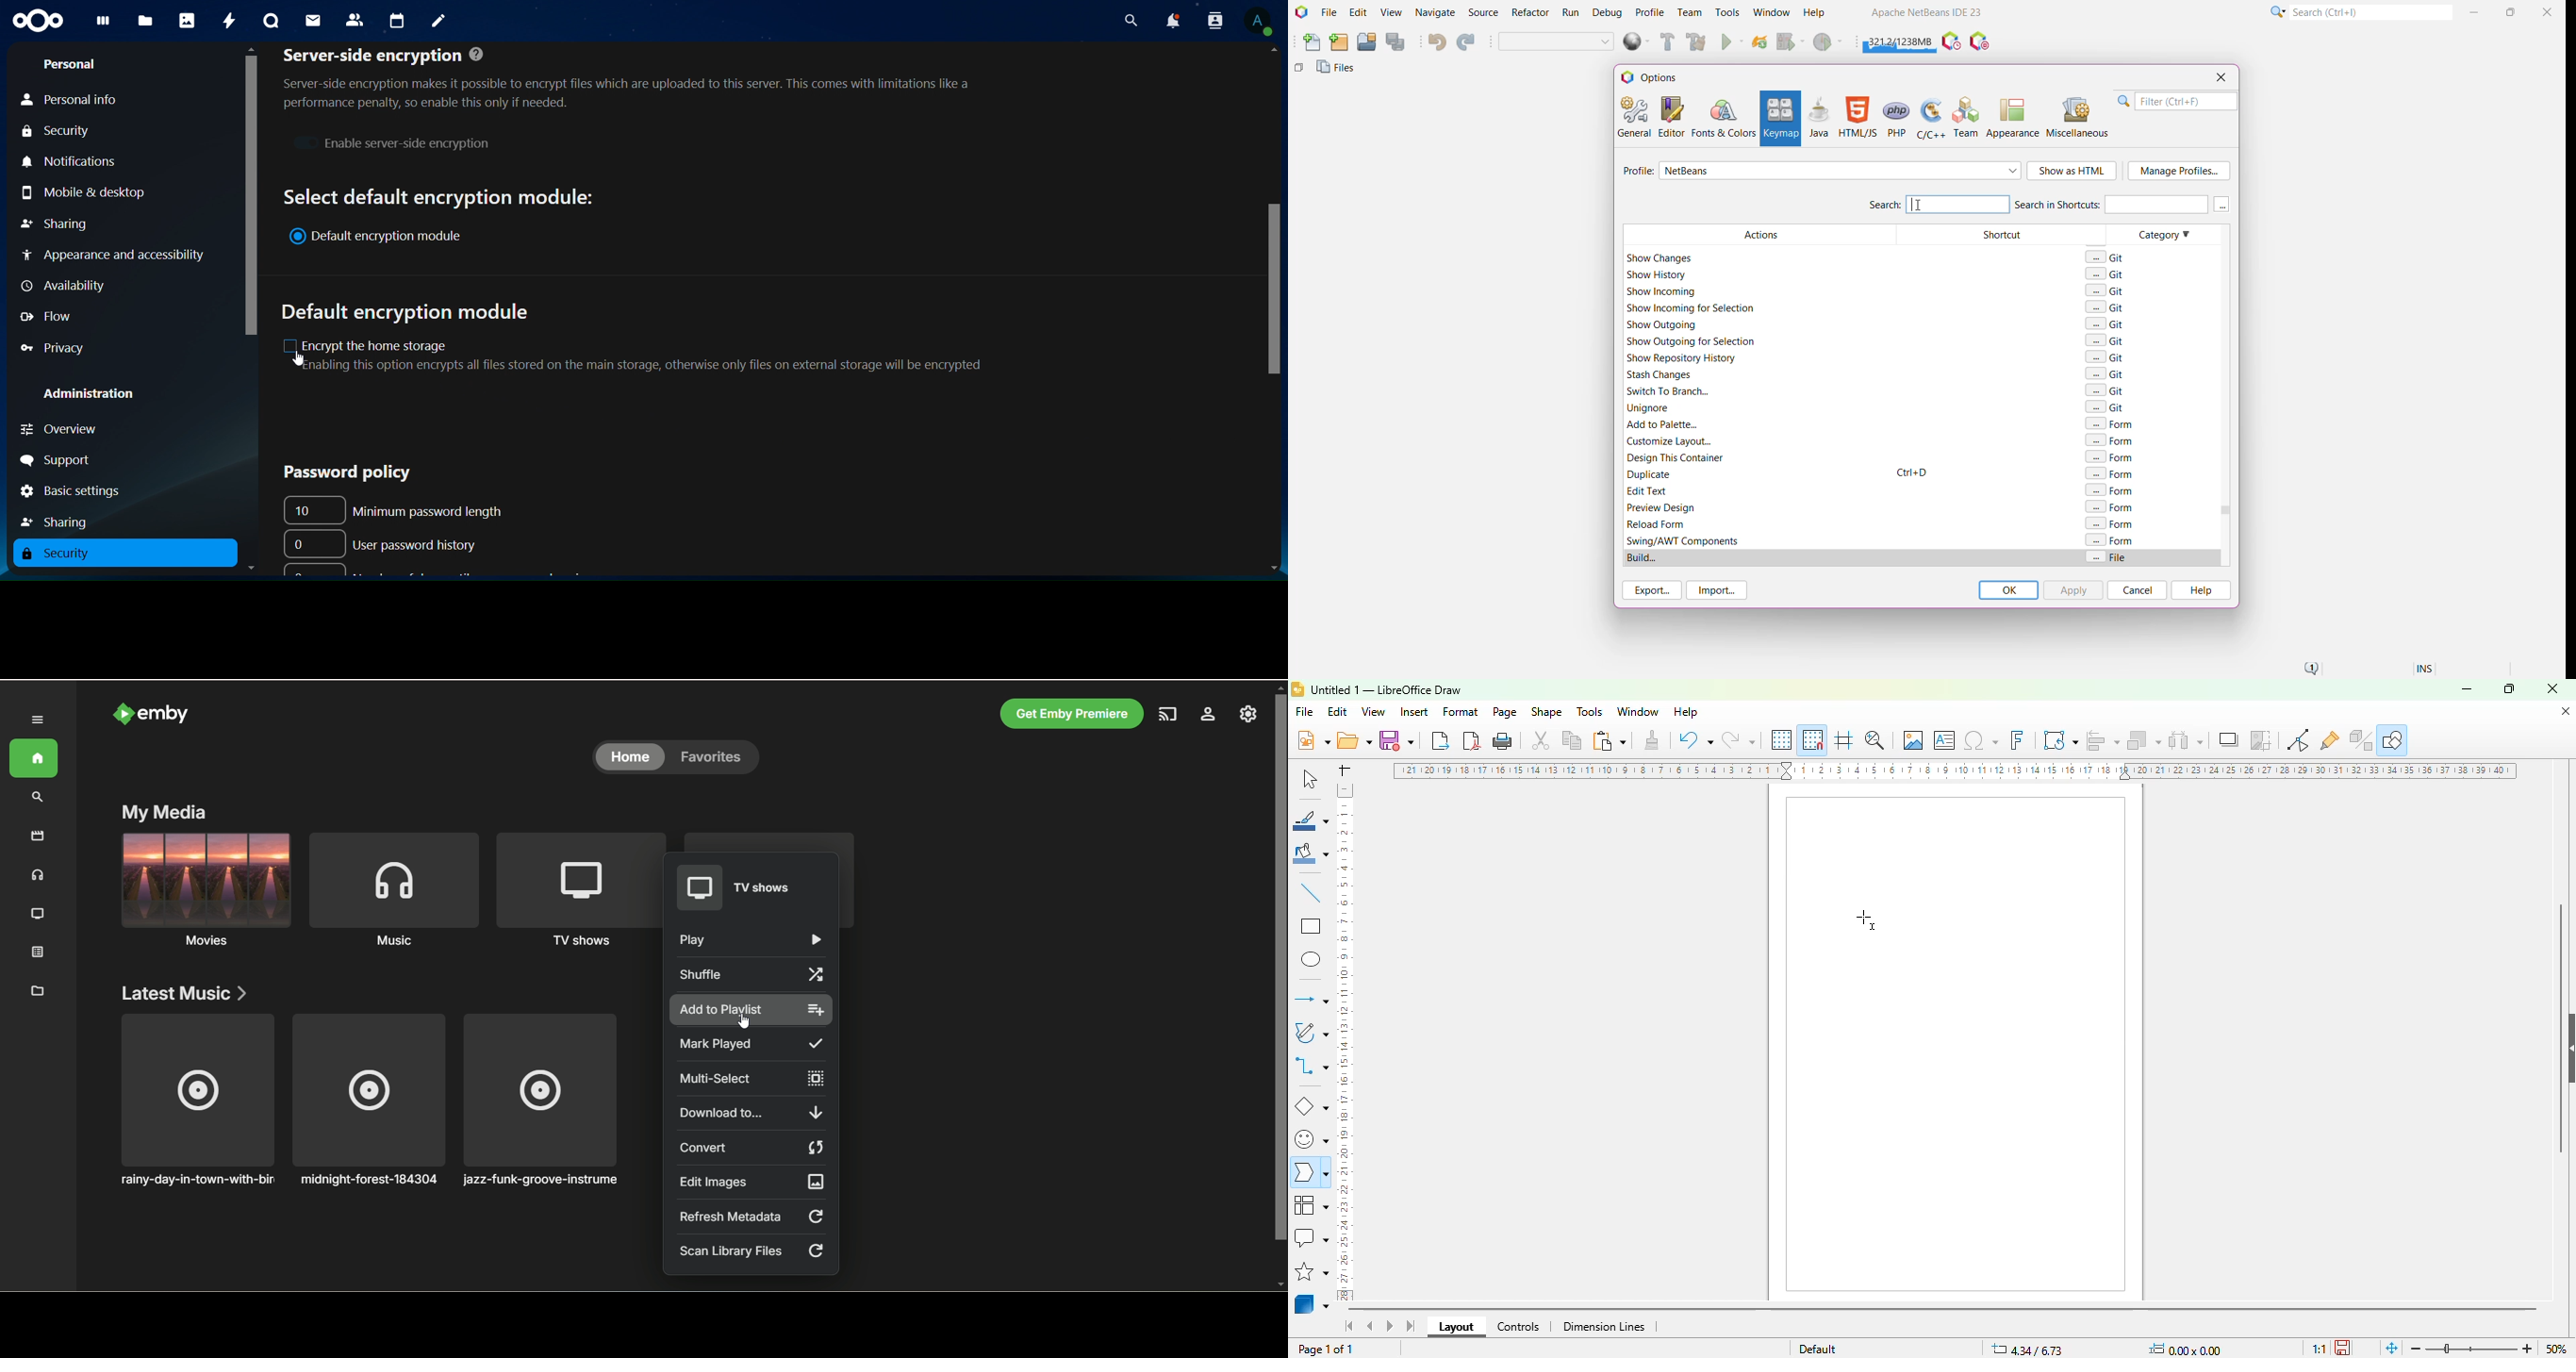 The image size is (2576, 1372). Describe the element at coordinates (639, 78) in the screenshot. I see `server side encryption` at that location.